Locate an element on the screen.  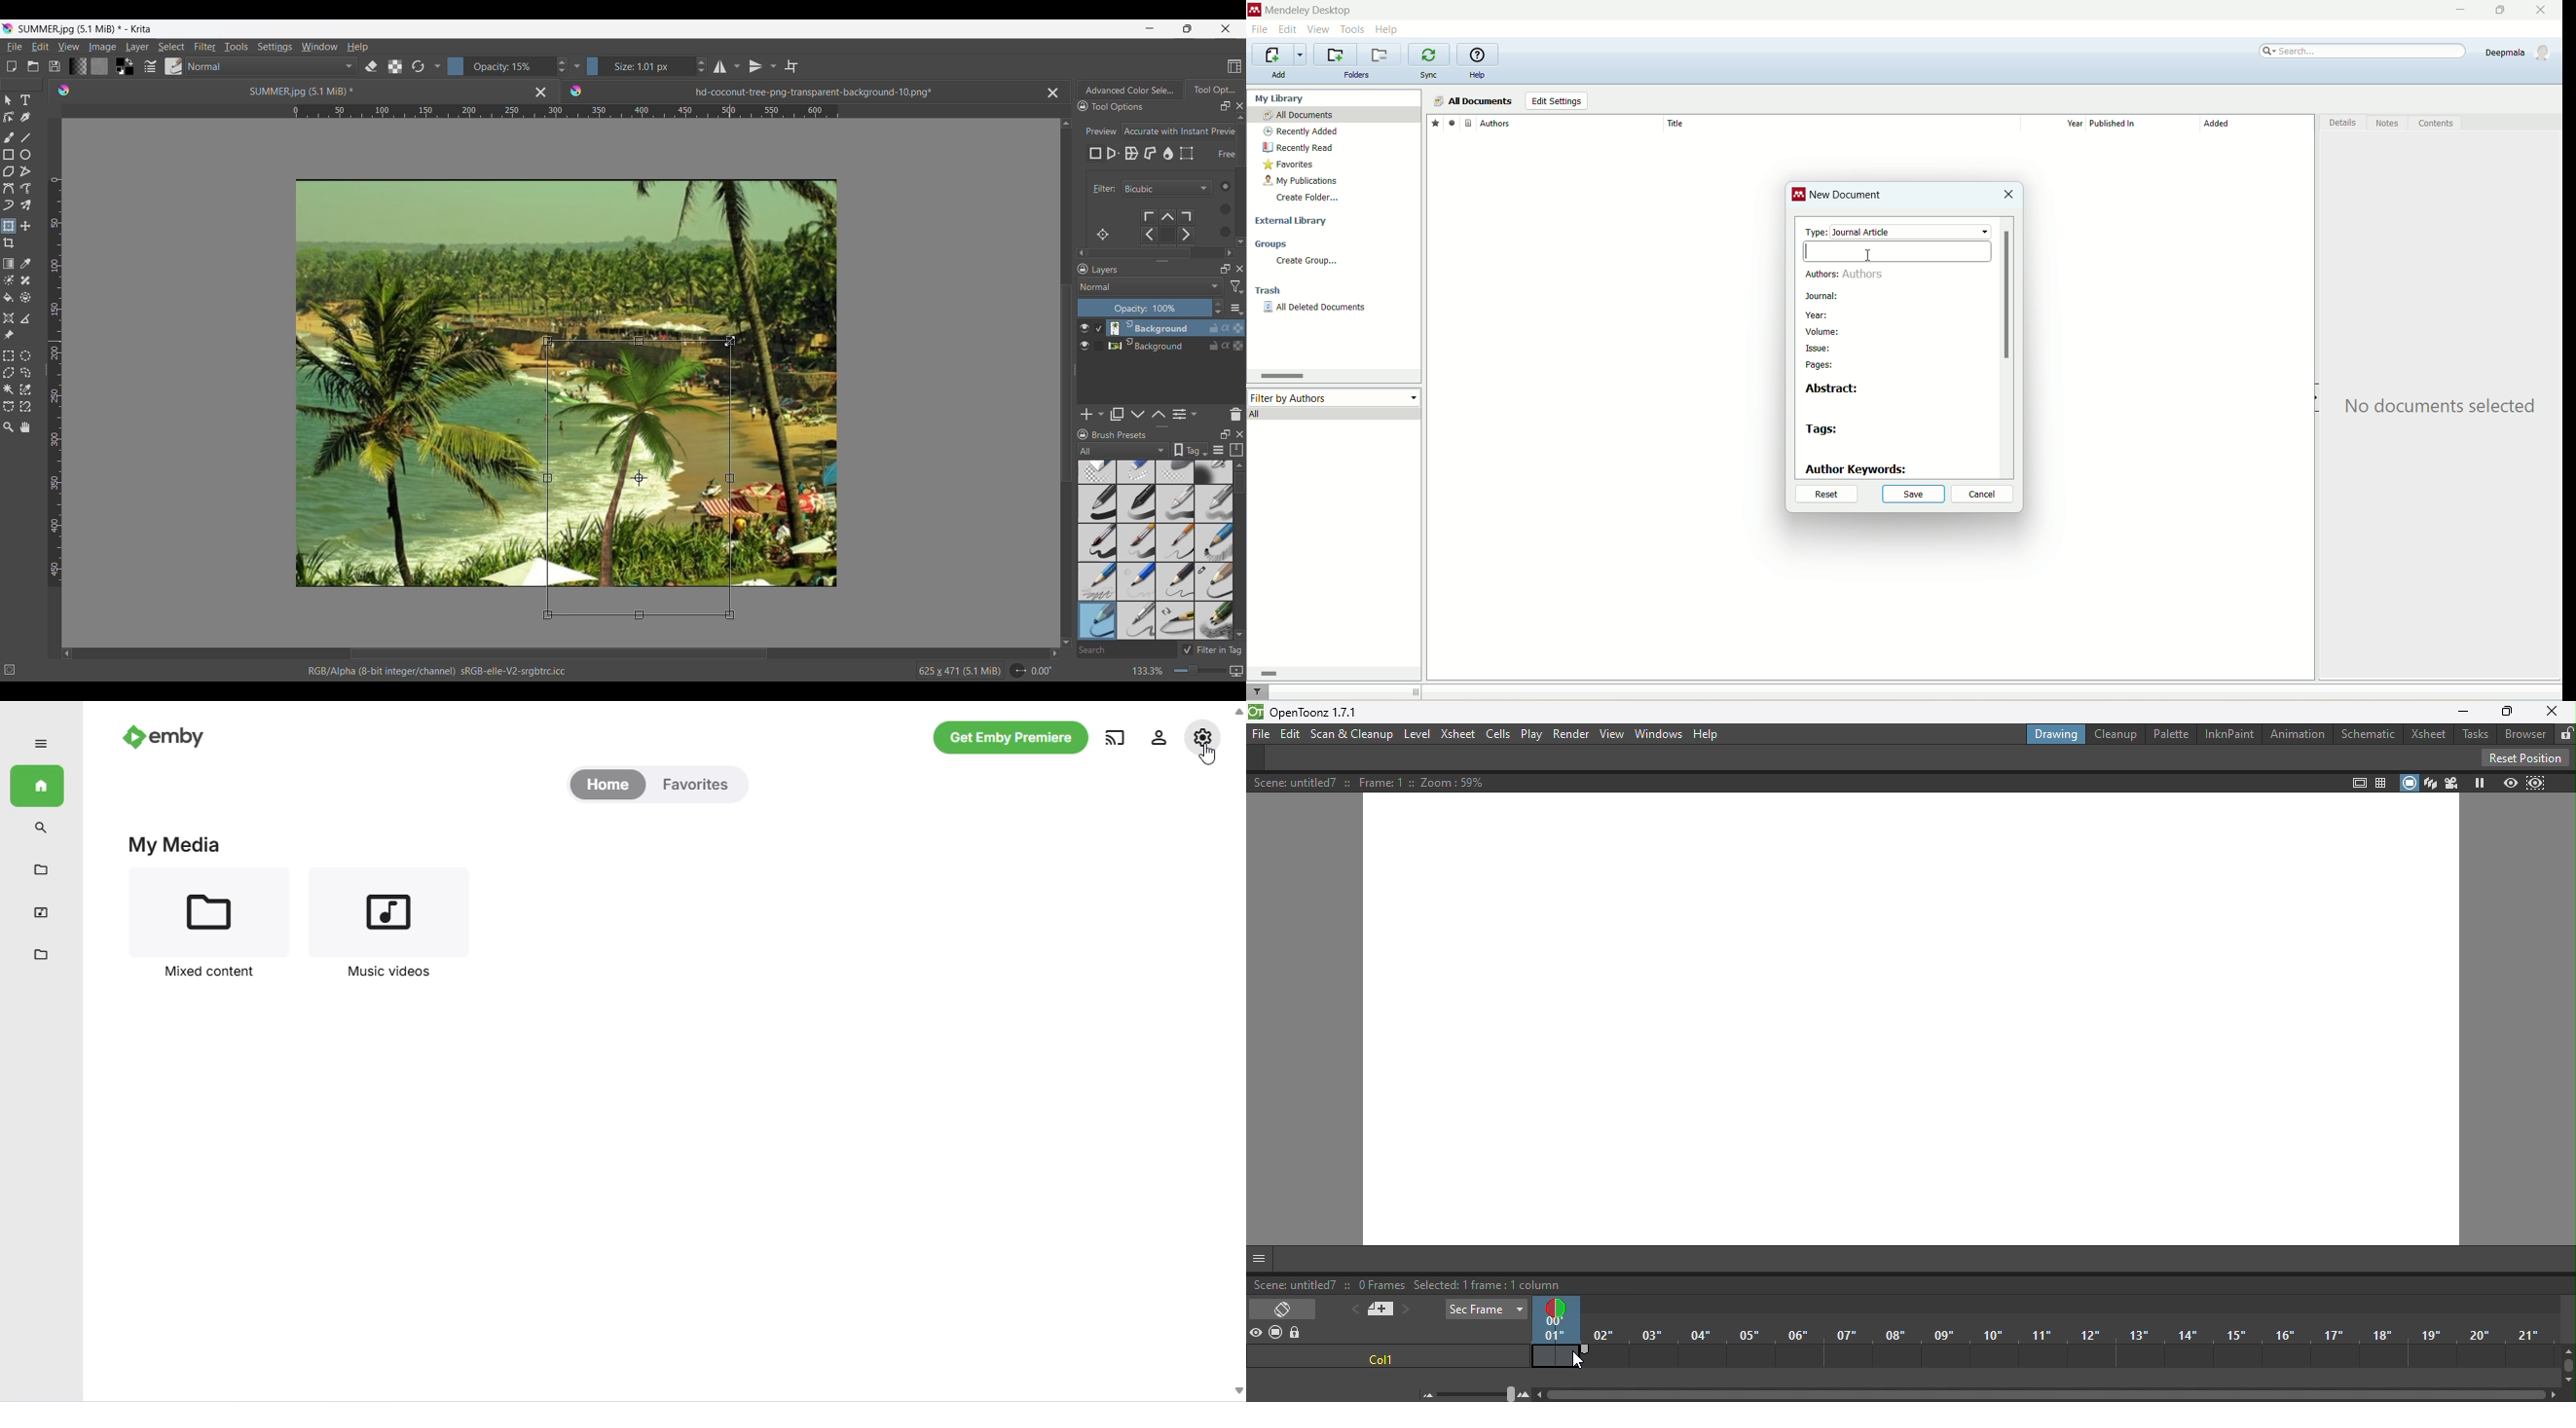
Enclose and fill is located at coordinates (25, 298).